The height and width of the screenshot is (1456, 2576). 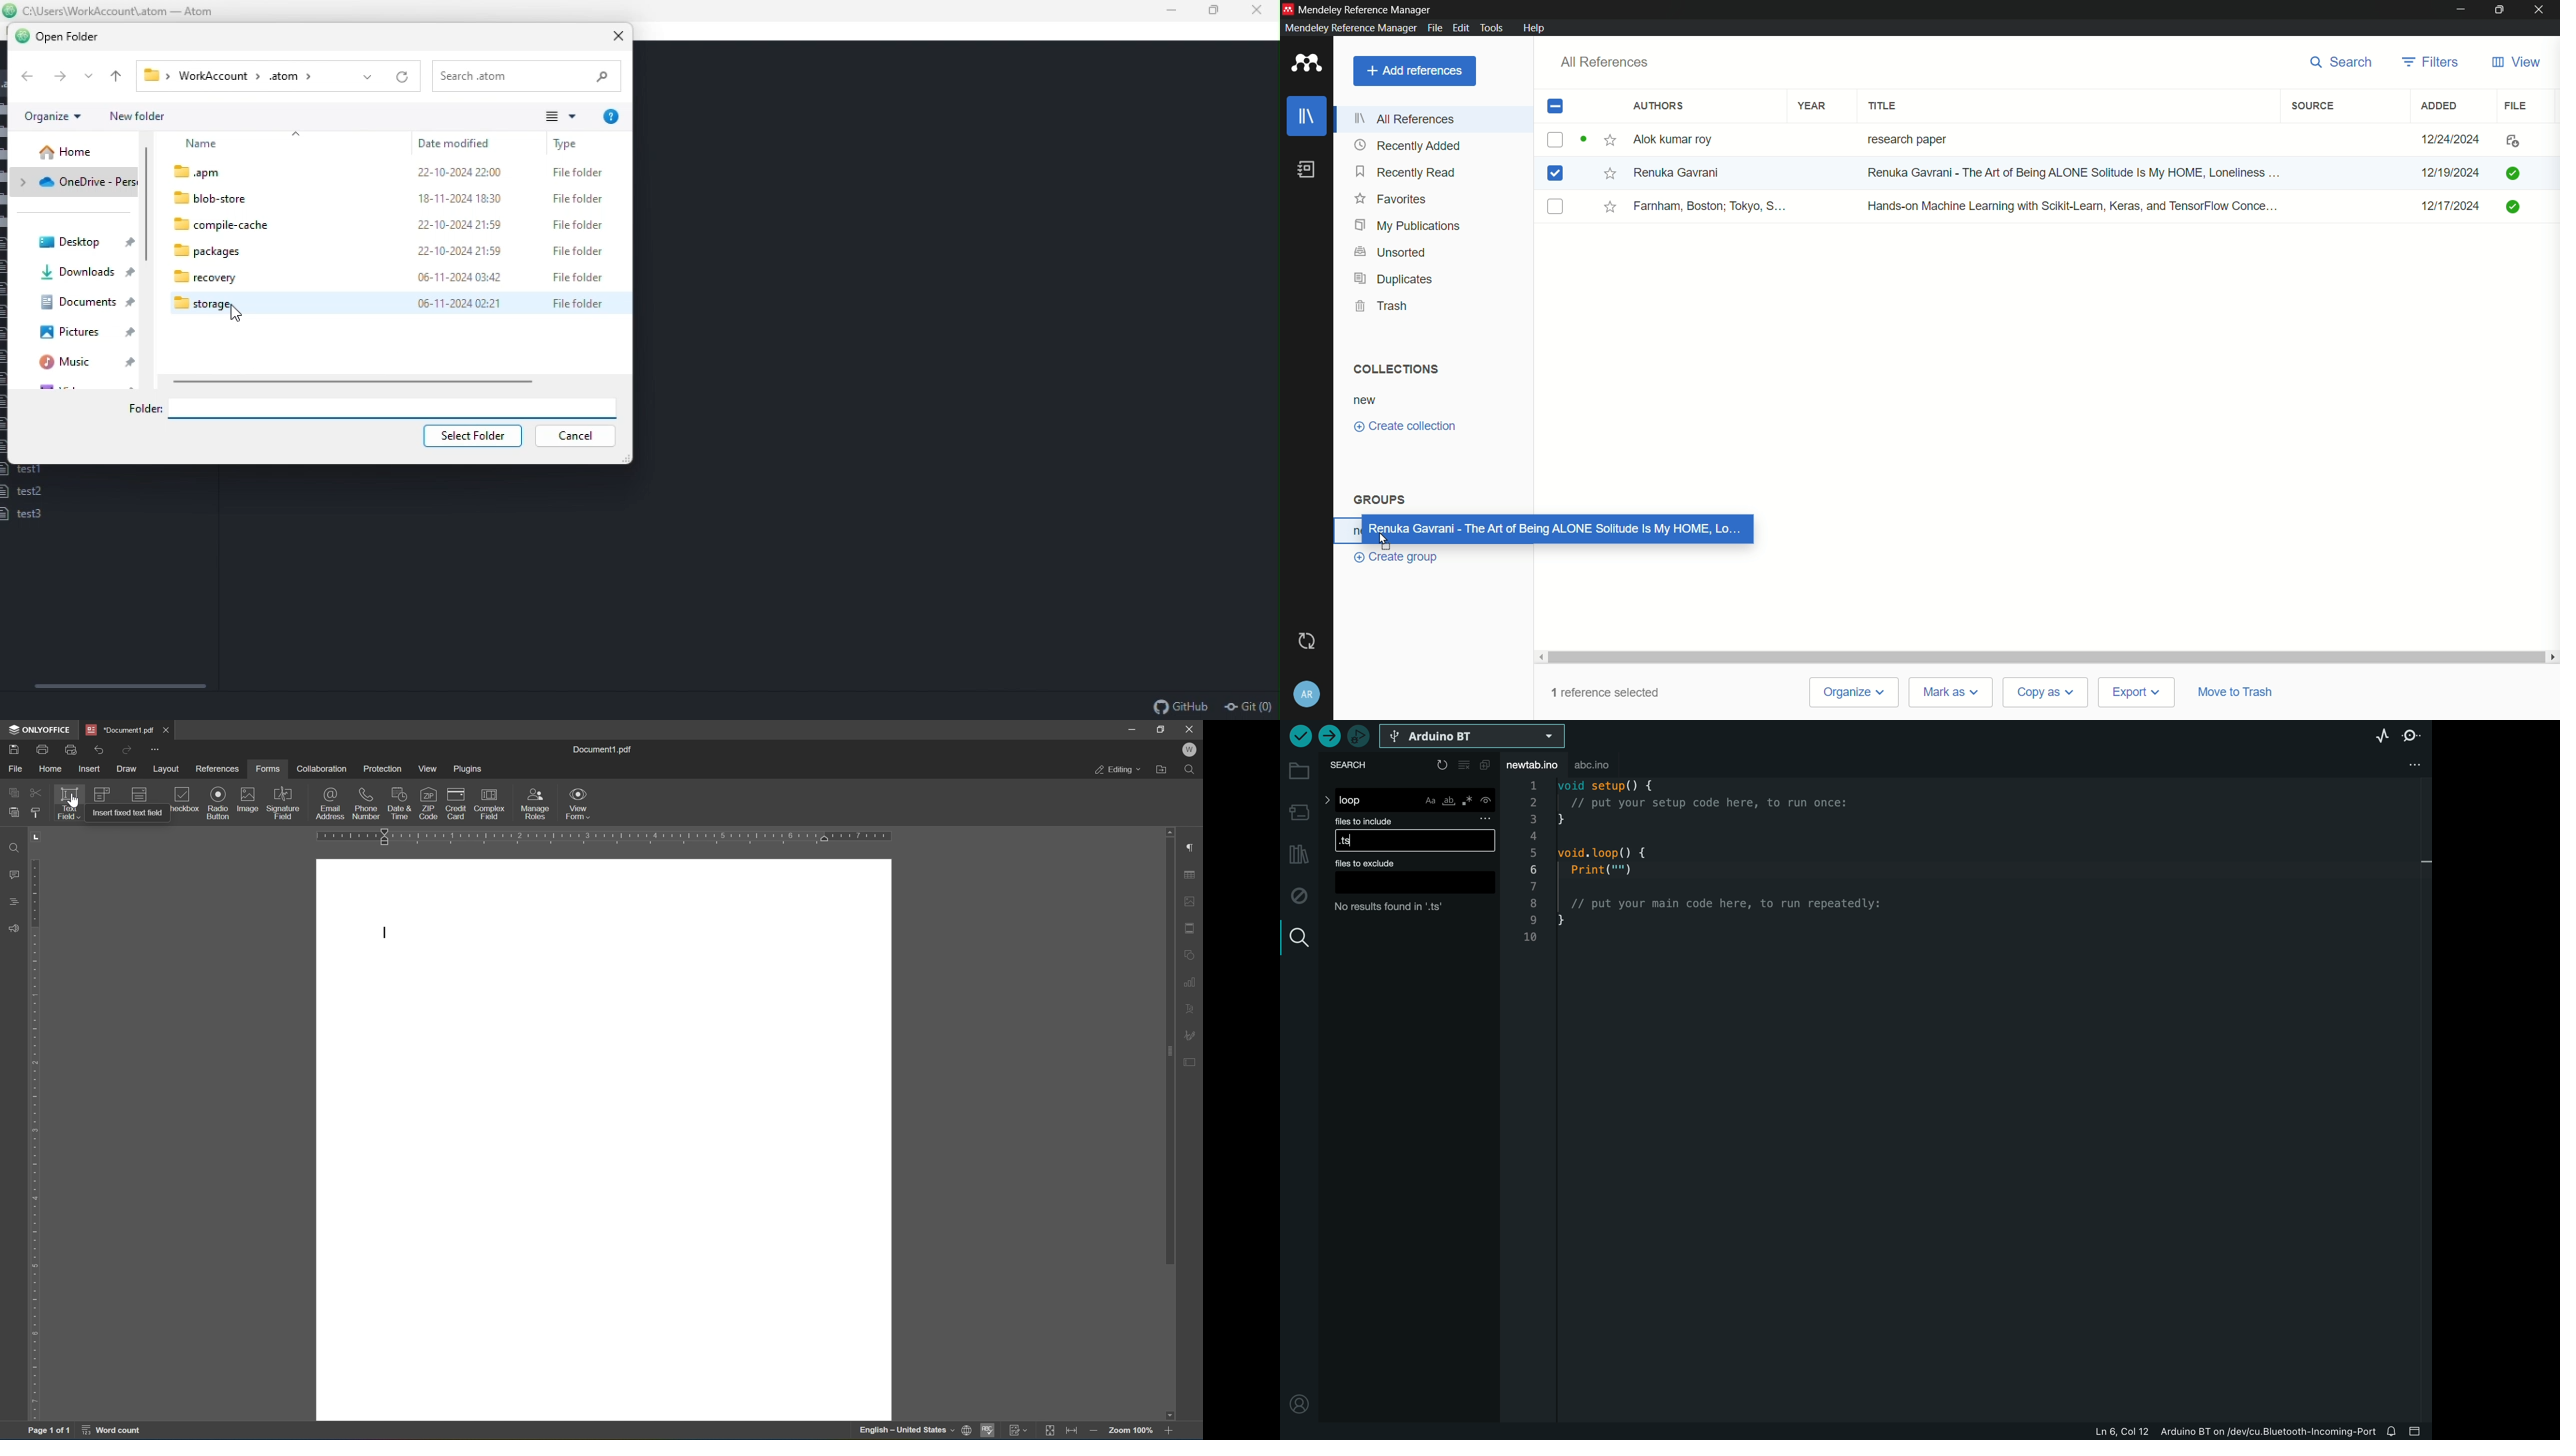 What do you see at coordinates (14, 847) in the screenshot?
I see `find` at bounding box center [14, 847].